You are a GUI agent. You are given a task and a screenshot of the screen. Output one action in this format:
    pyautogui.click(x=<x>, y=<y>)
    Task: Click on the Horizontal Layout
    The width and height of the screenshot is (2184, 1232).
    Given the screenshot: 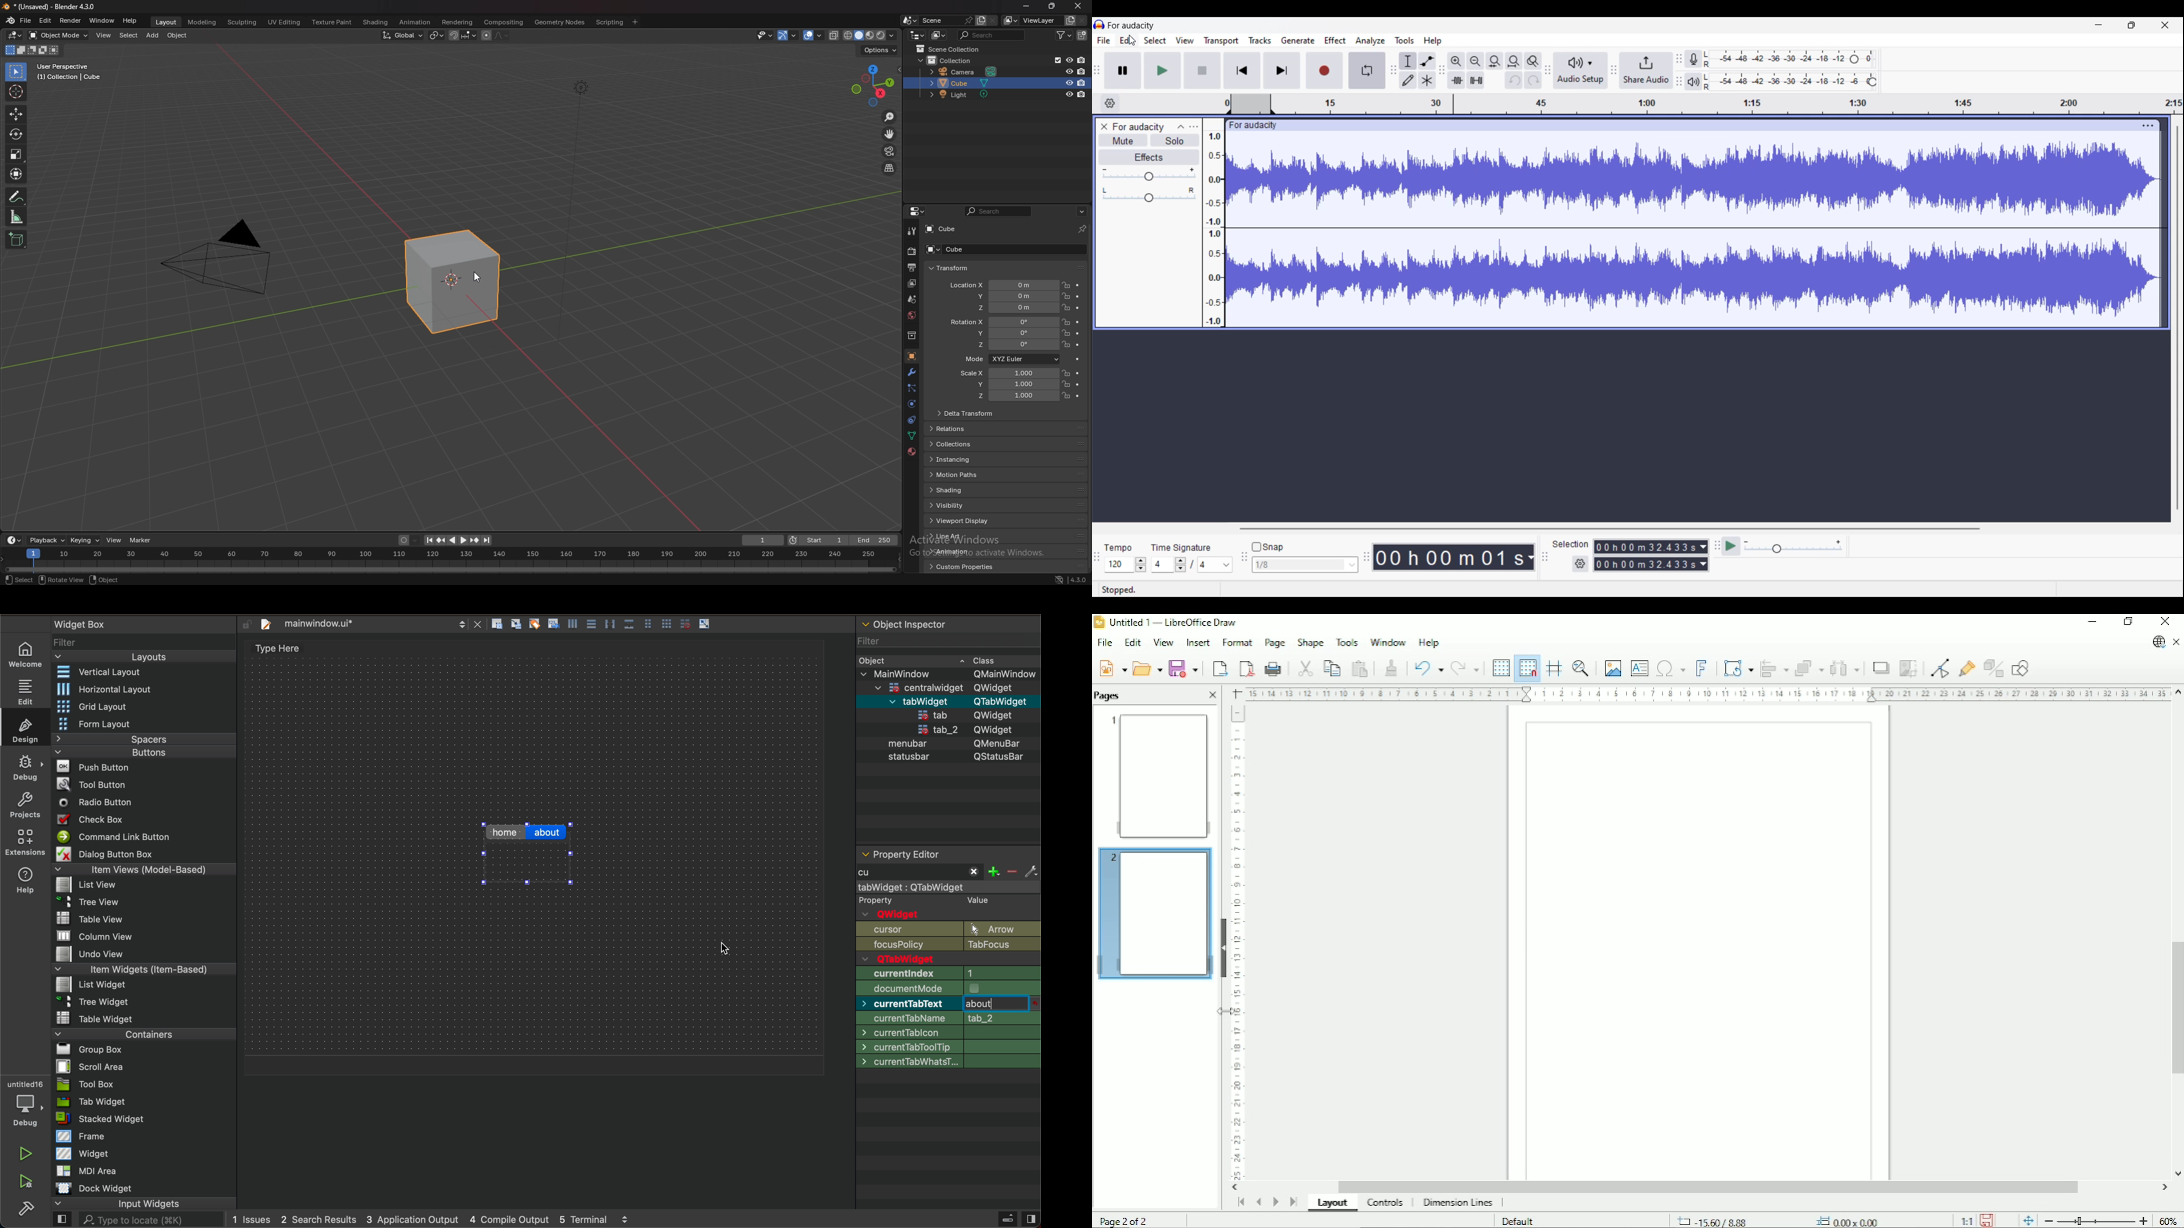 What is the action you would take?
    pyautogui.click(x=98, y=690)
    